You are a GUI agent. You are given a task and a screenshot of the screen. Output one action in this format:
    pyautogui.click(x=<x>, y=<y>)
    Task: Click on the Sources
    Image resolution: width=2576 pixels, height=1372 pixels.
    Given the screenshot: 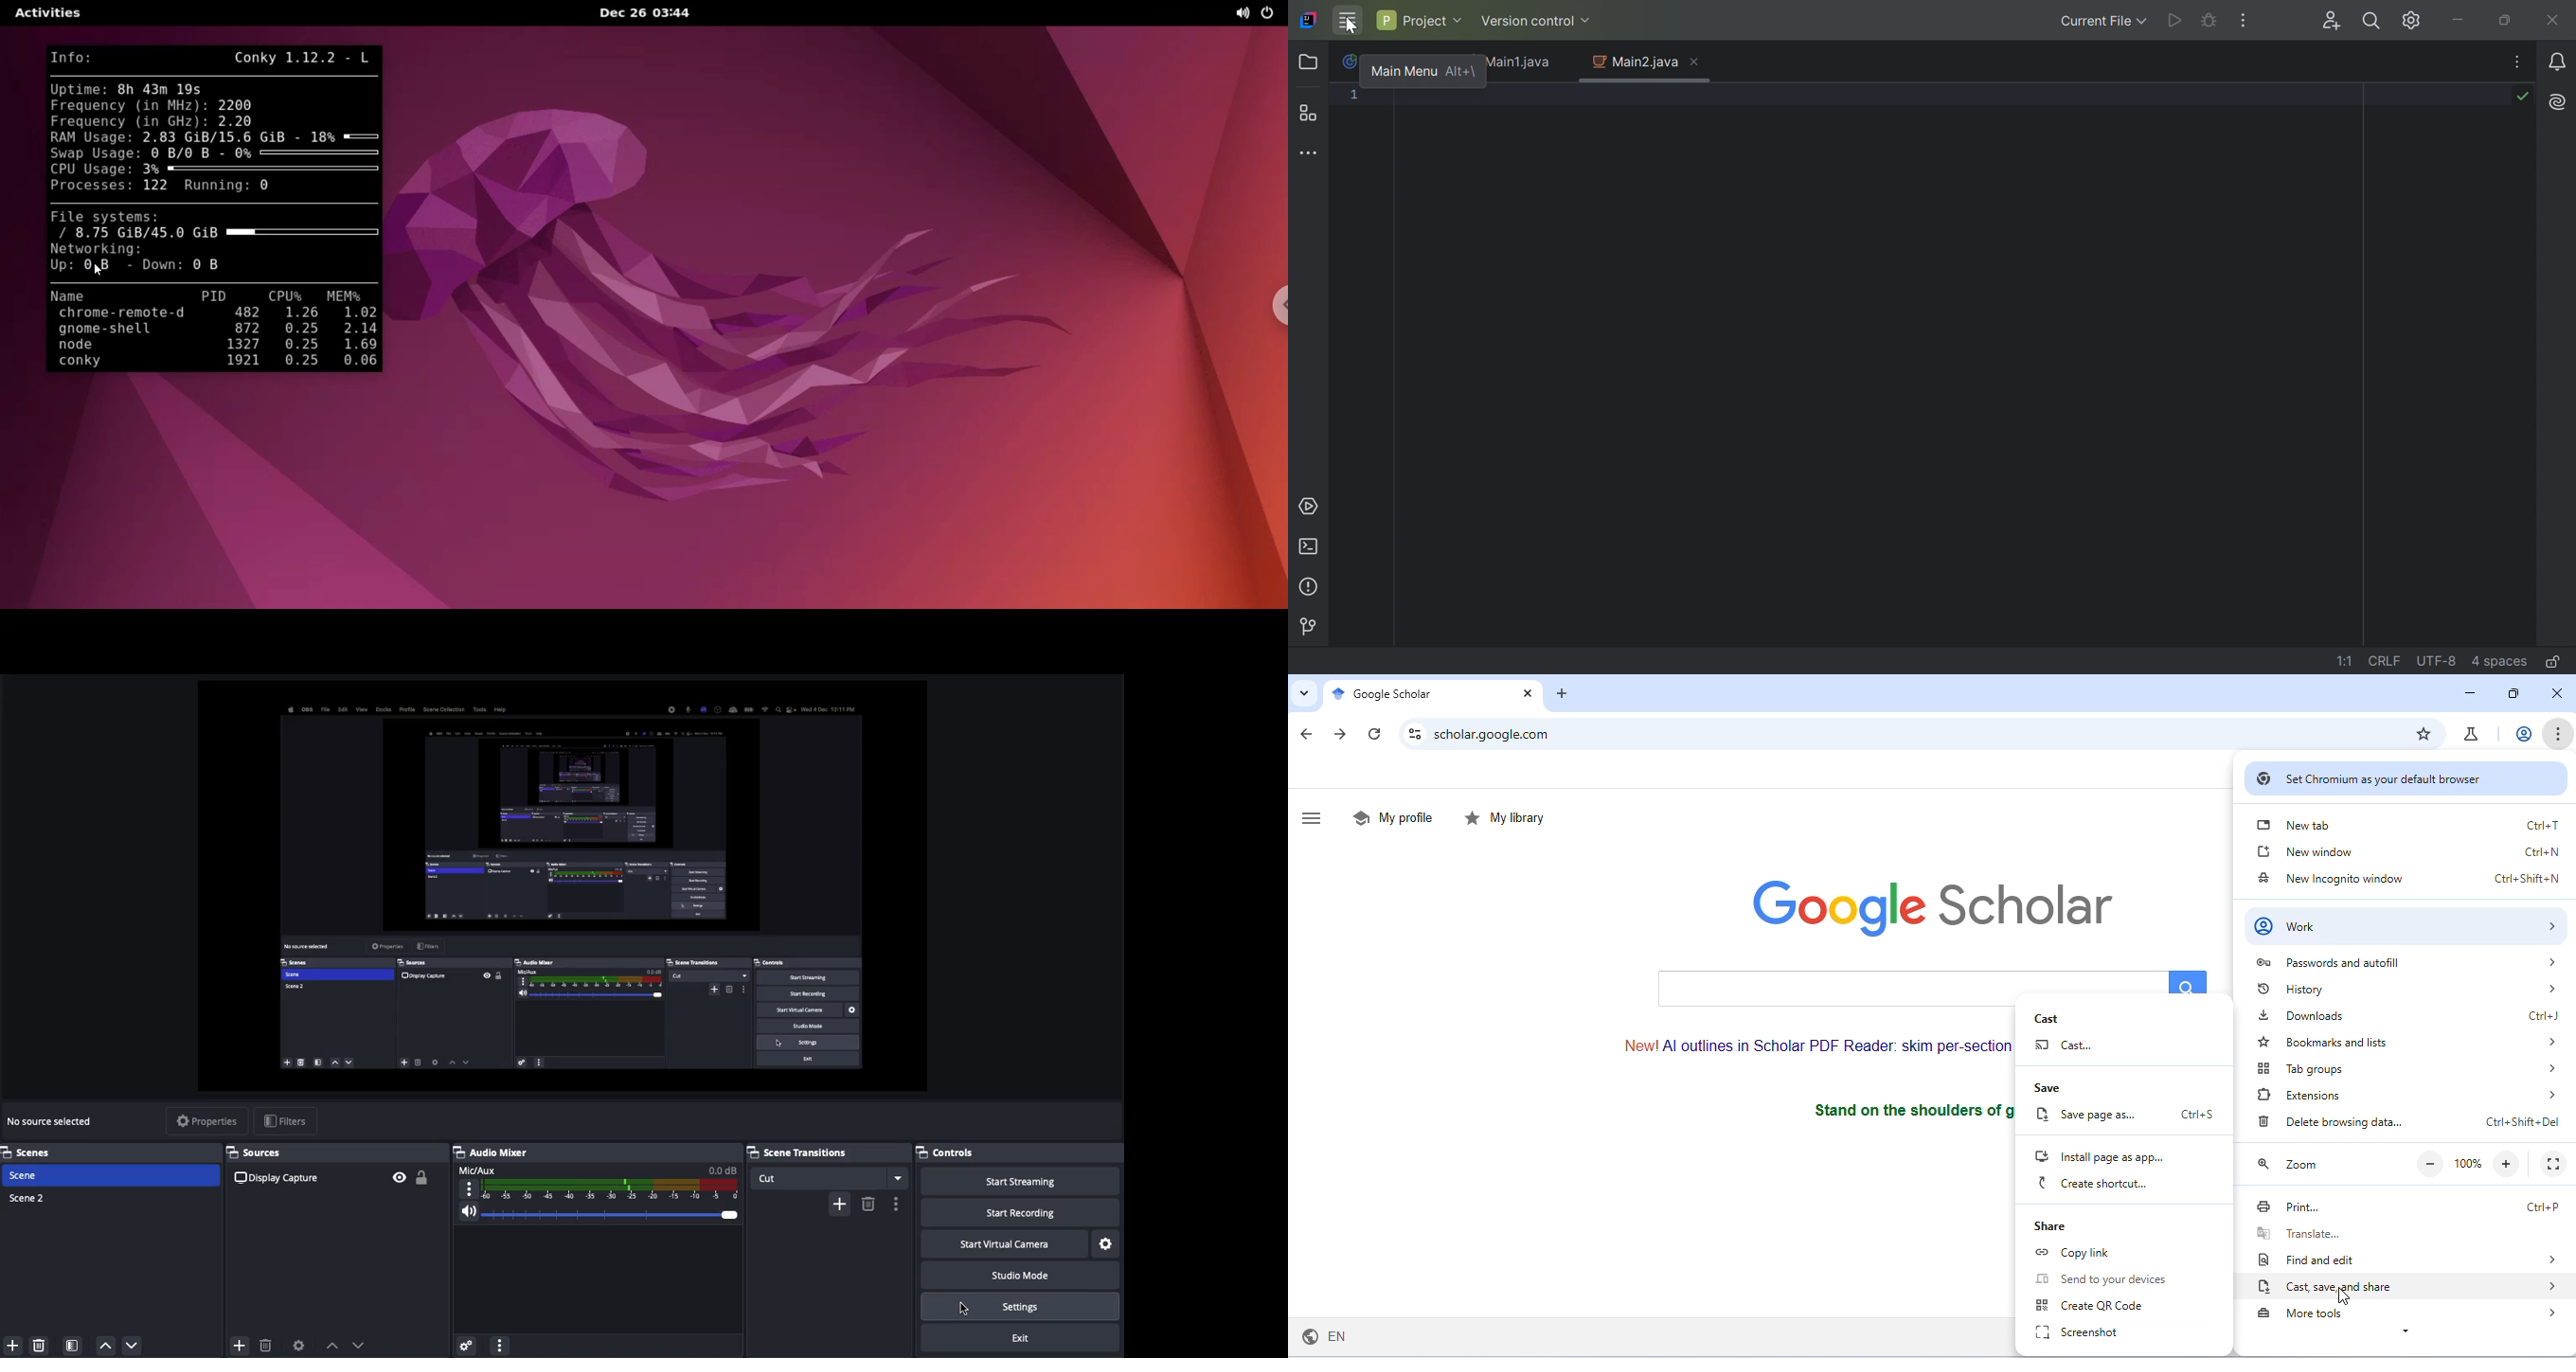 What is the action you would take?
    pyautogui.click(x=263, y=1152)
    